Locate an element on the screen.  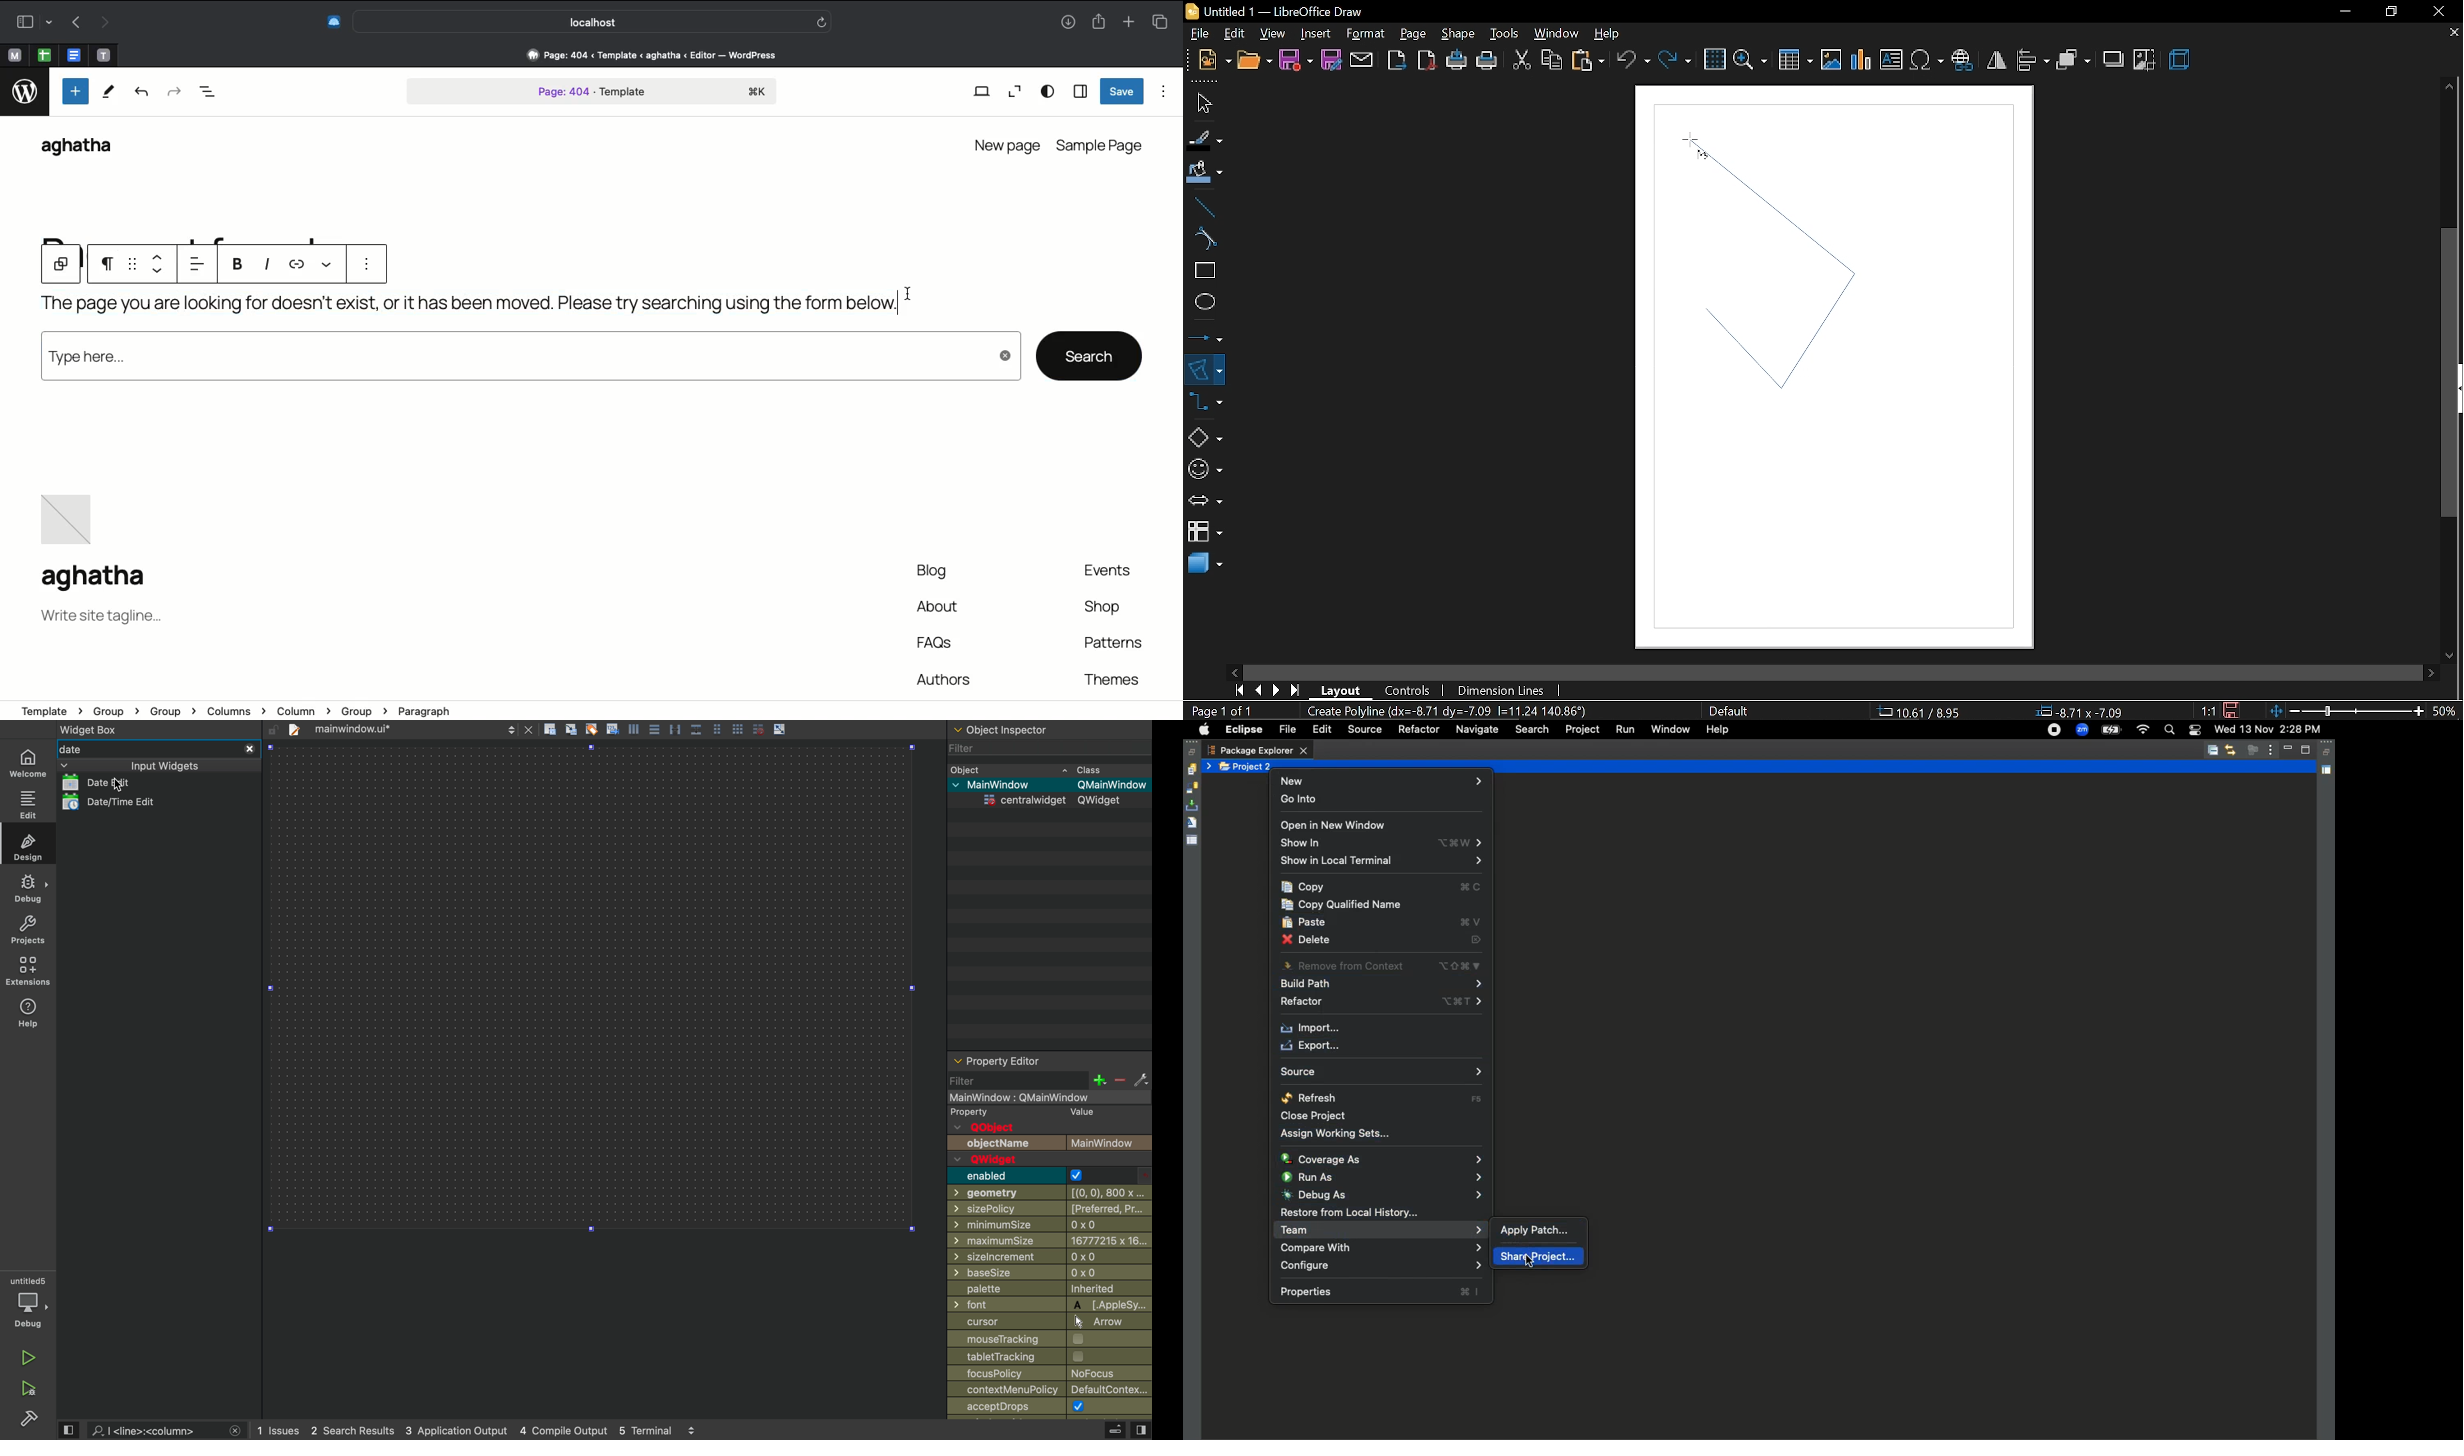
Tabs is located at coordinates (1165, 20).